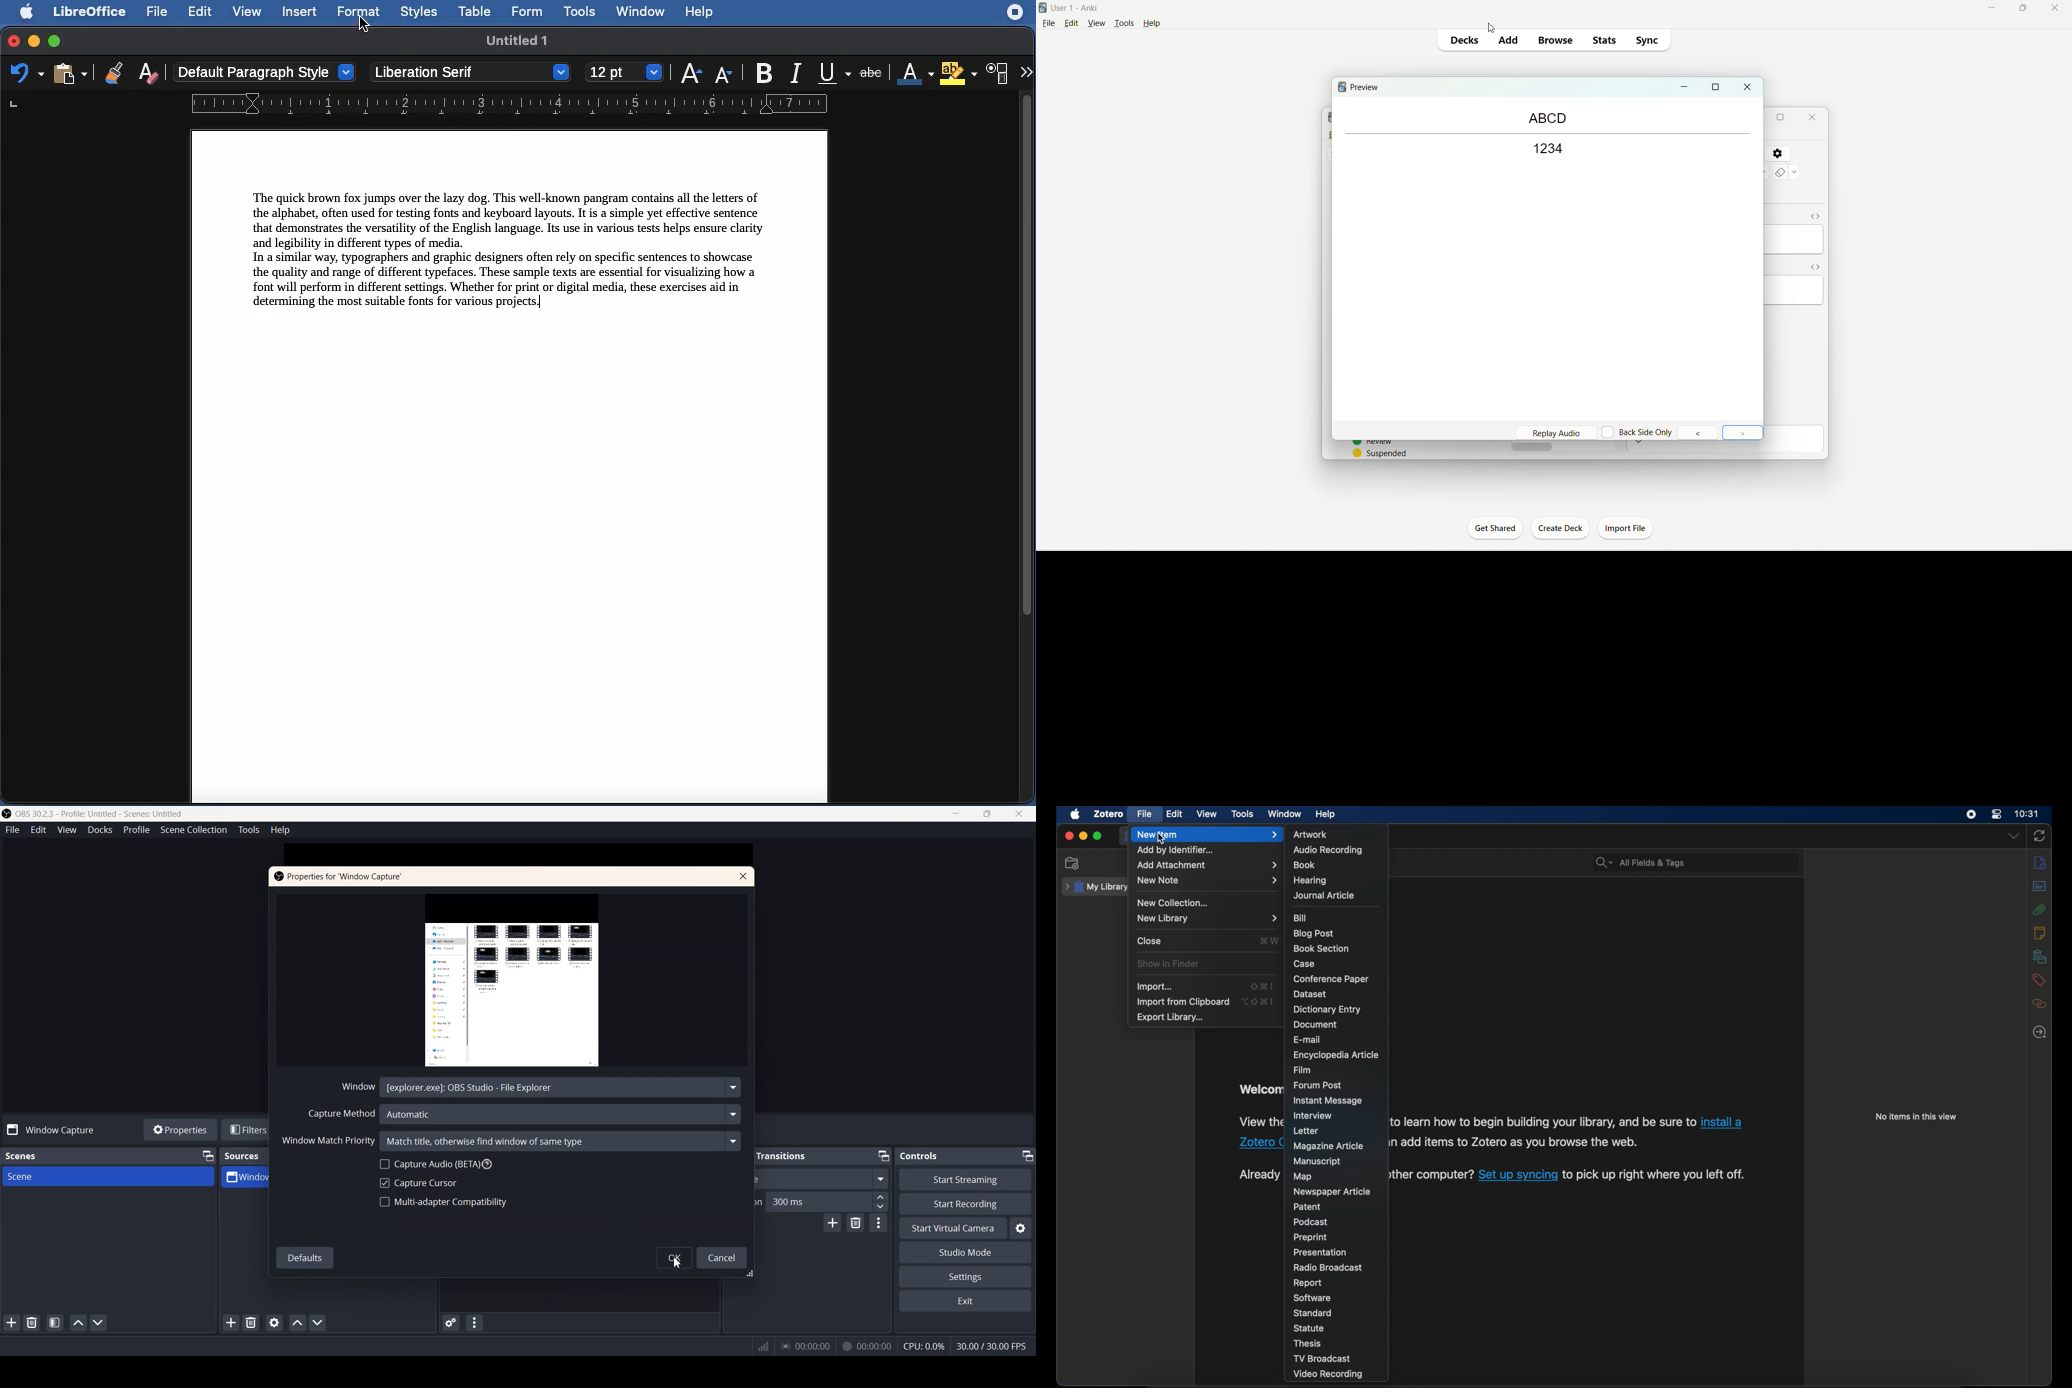  What do you see at coordinates (2040, 837) in the screenshot?
I see `sync` at bounding box center [2040, 837].